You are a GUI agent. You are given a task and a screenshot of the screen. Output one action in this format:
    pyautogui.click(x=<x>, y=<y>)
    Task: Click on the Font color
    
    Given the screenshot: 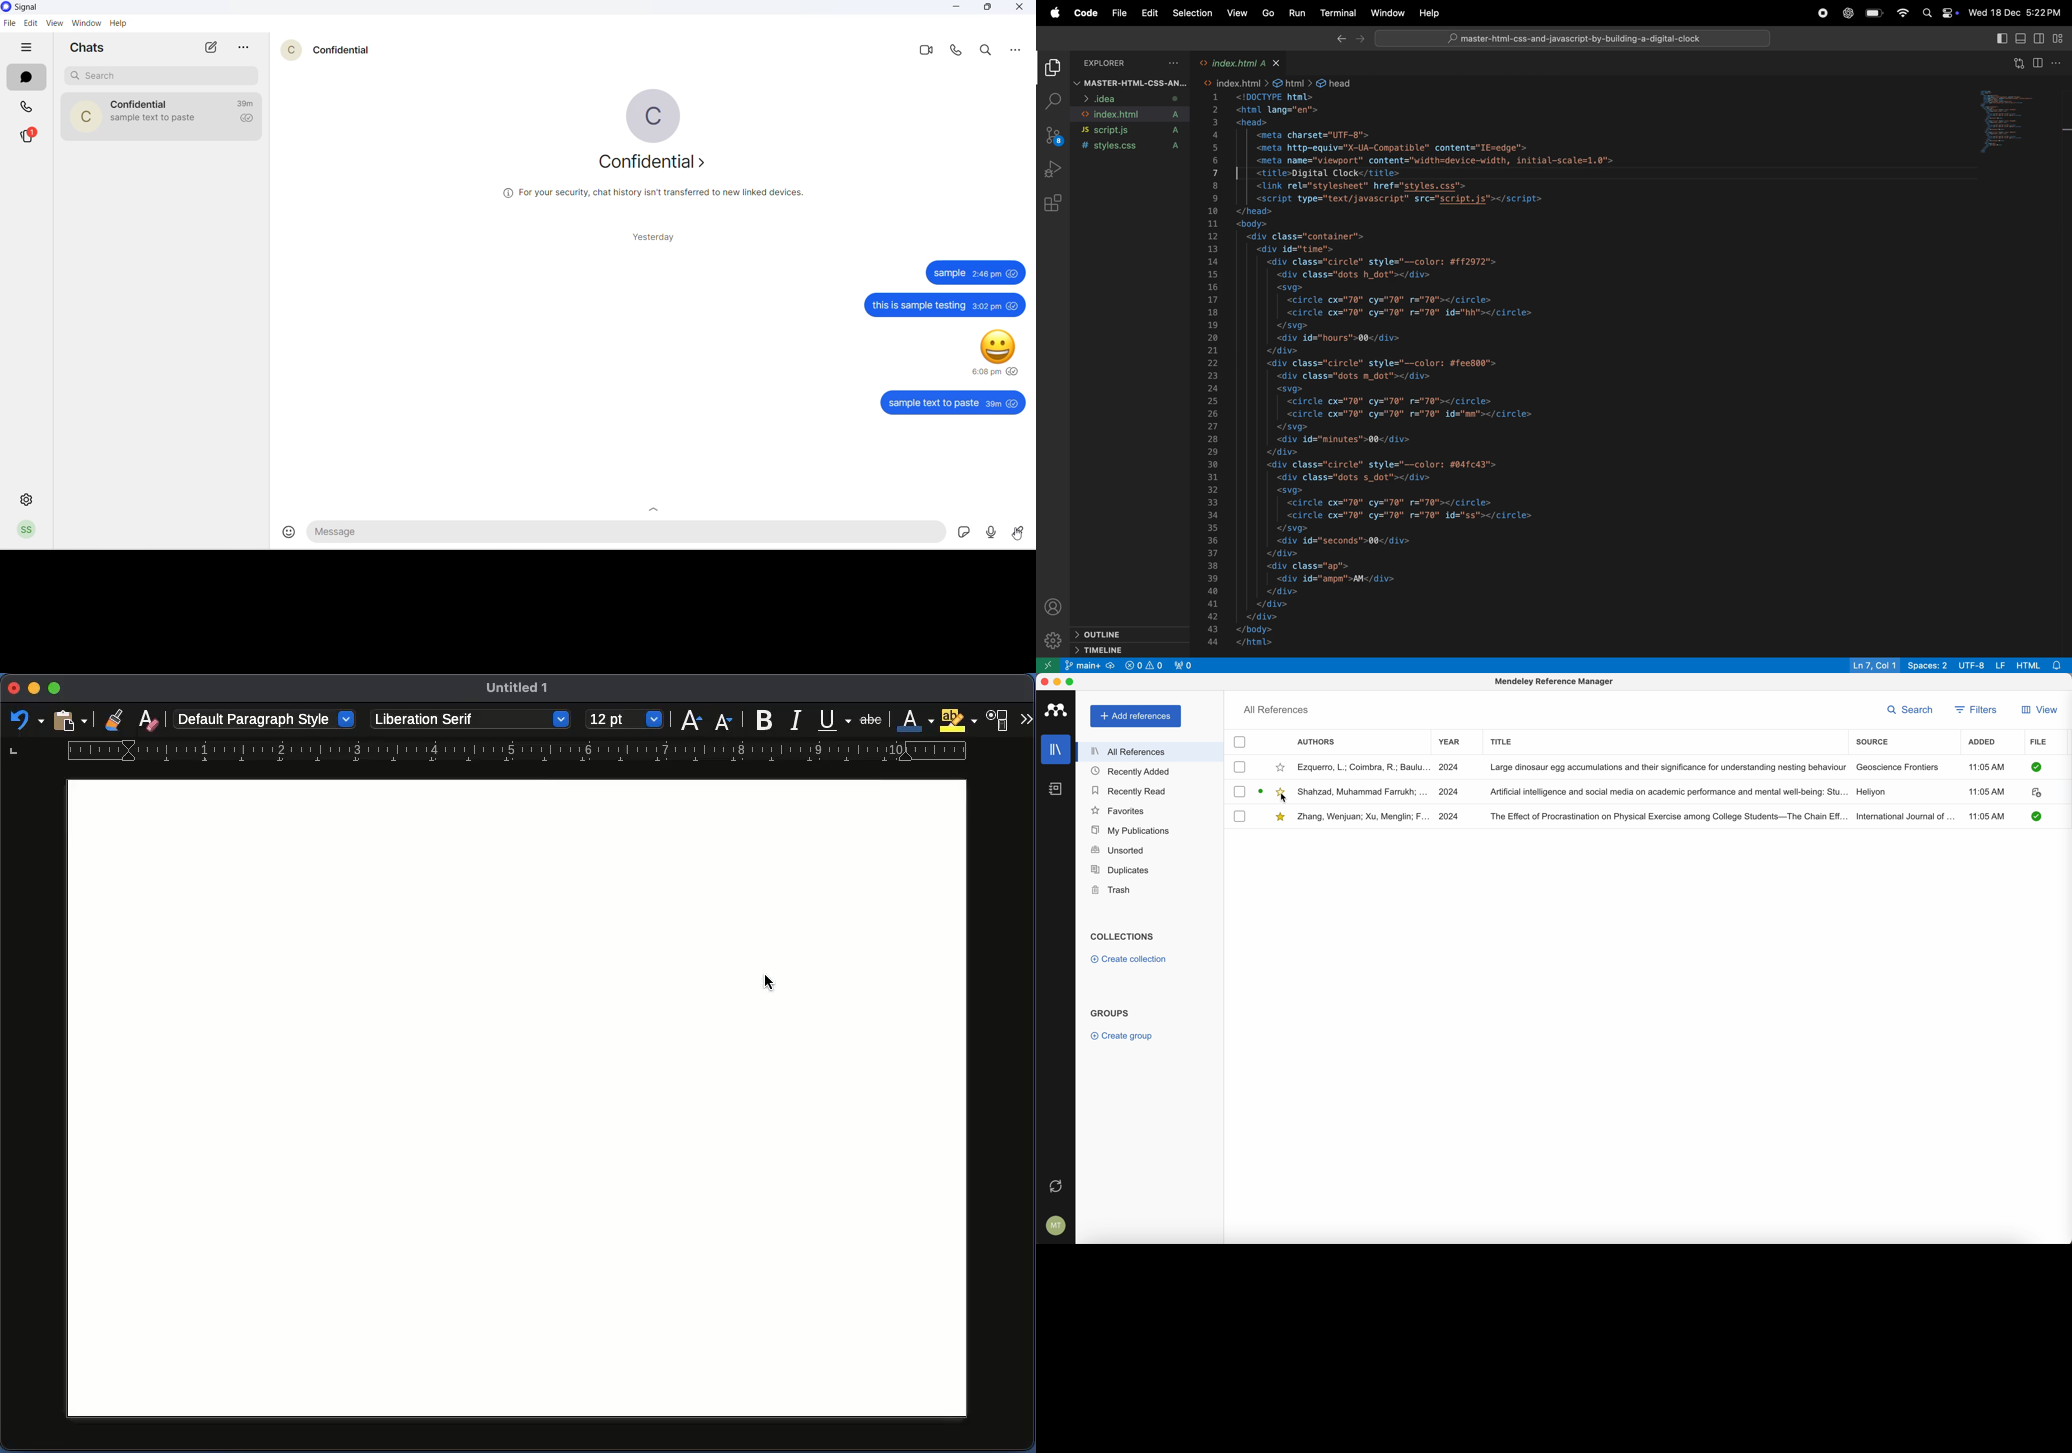 What is the action you would take?
    pyautogui.click(x=916, y=721)
    